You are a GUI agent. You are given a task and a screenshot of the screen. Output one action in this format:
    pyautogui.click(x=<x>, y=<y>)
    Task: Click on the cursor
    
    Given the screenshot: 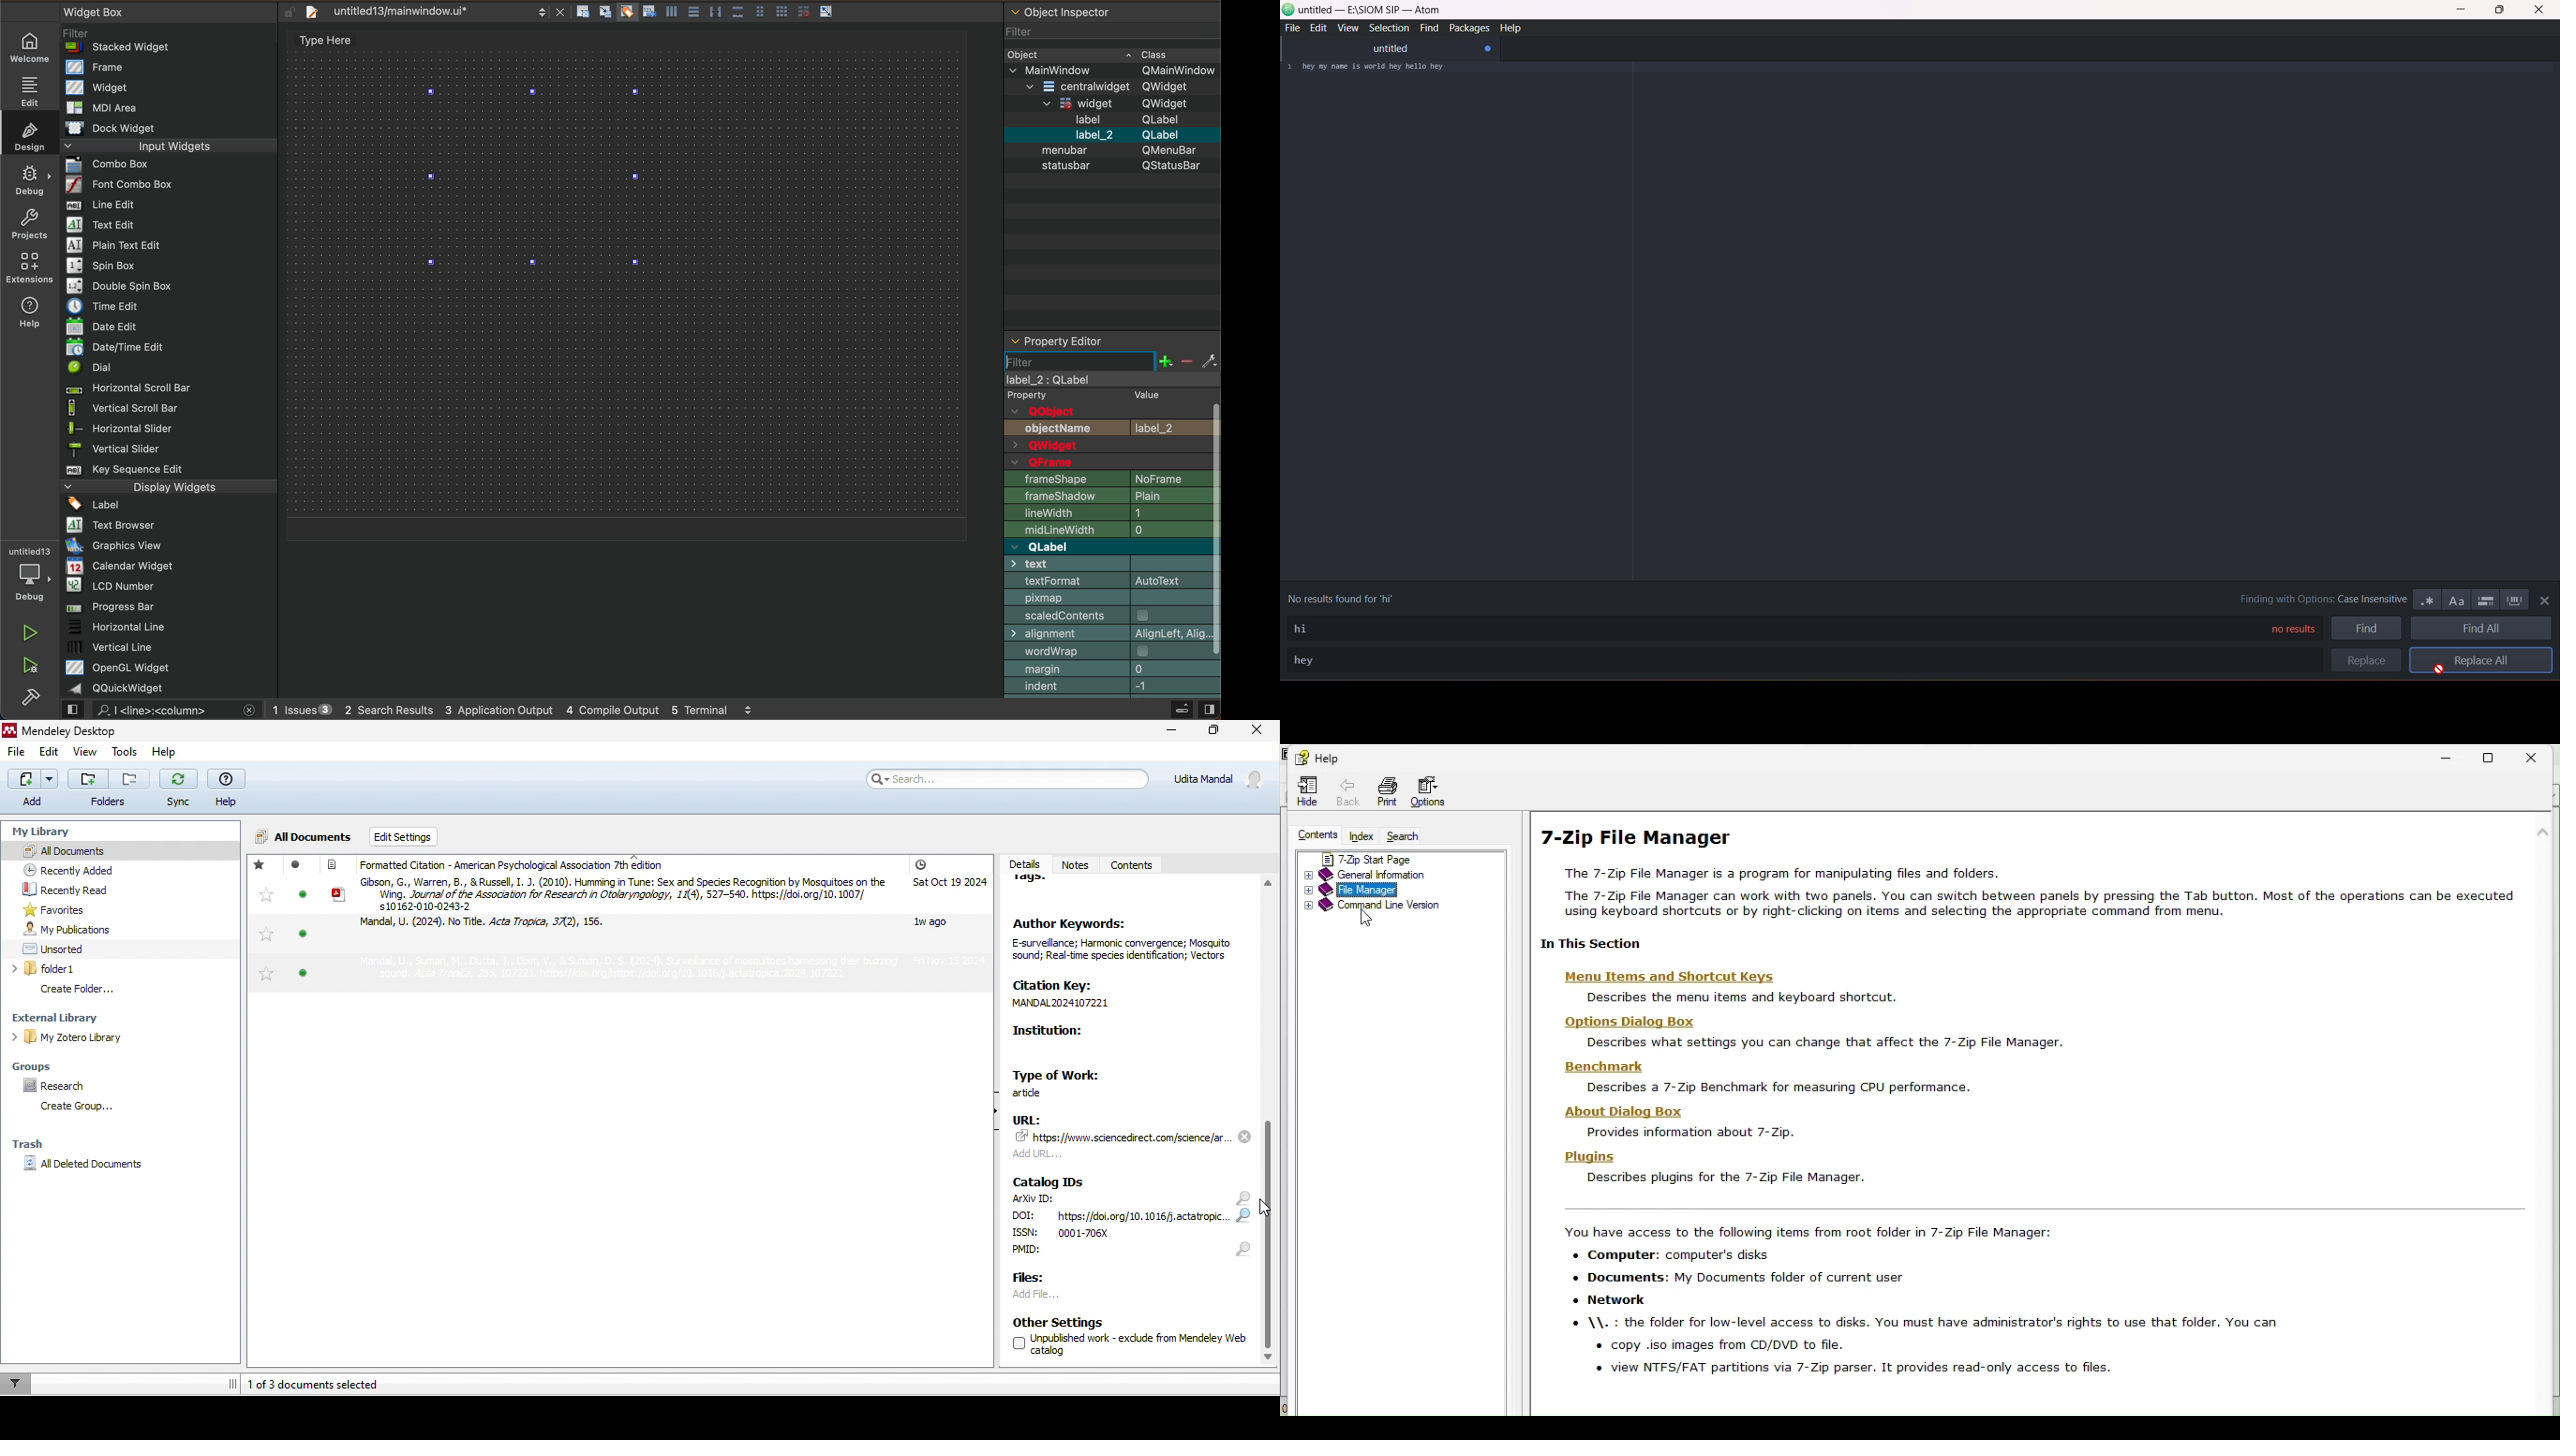 What is the action you would take?
    pyautogui.click(x=1035, y=362)
    